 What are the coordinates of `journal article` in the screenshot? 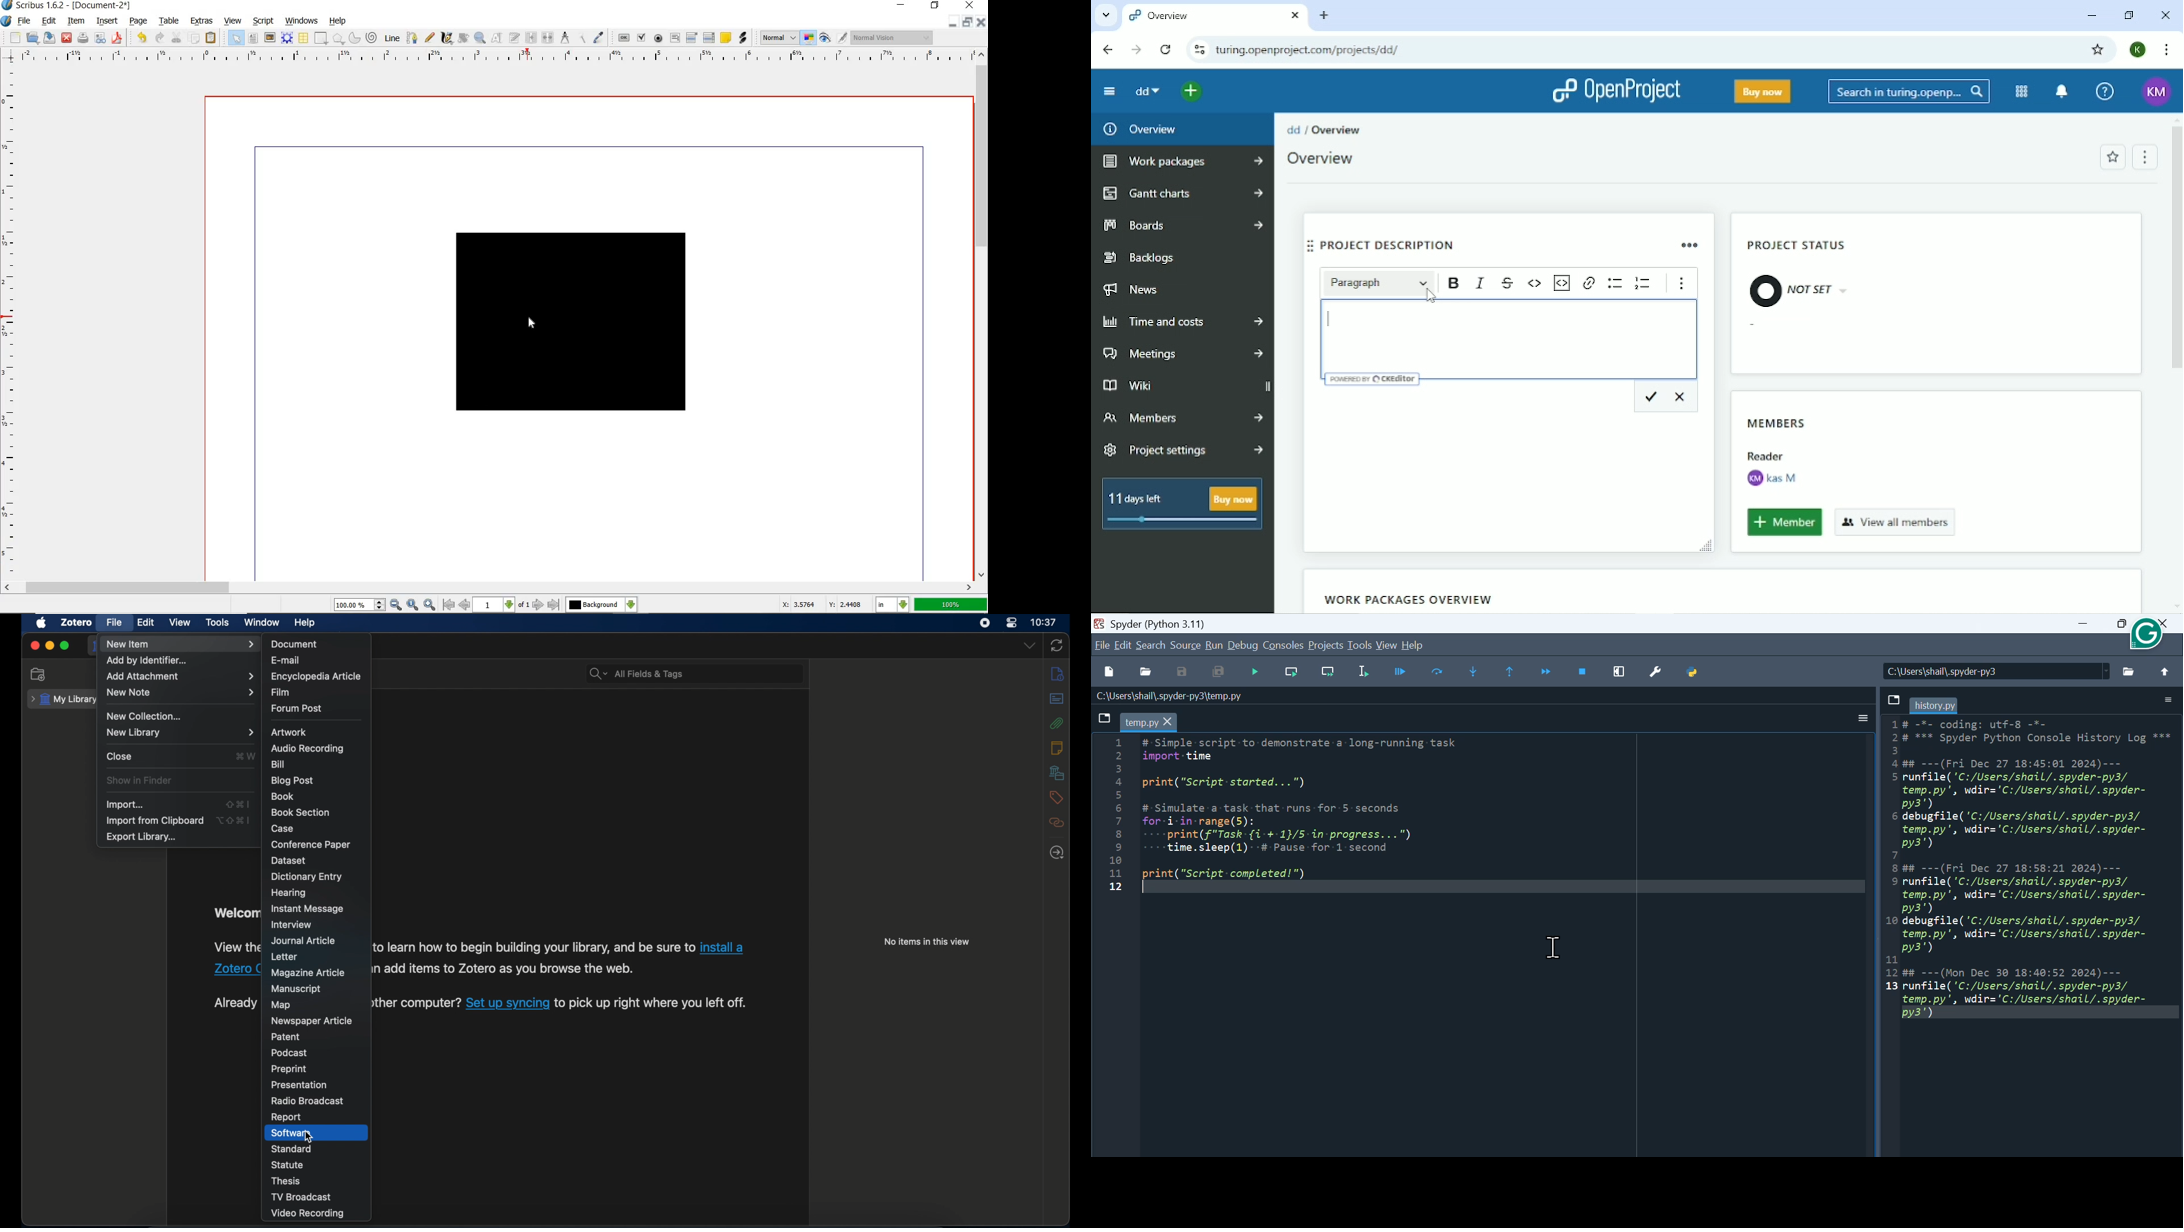 It's located at (303, 940).